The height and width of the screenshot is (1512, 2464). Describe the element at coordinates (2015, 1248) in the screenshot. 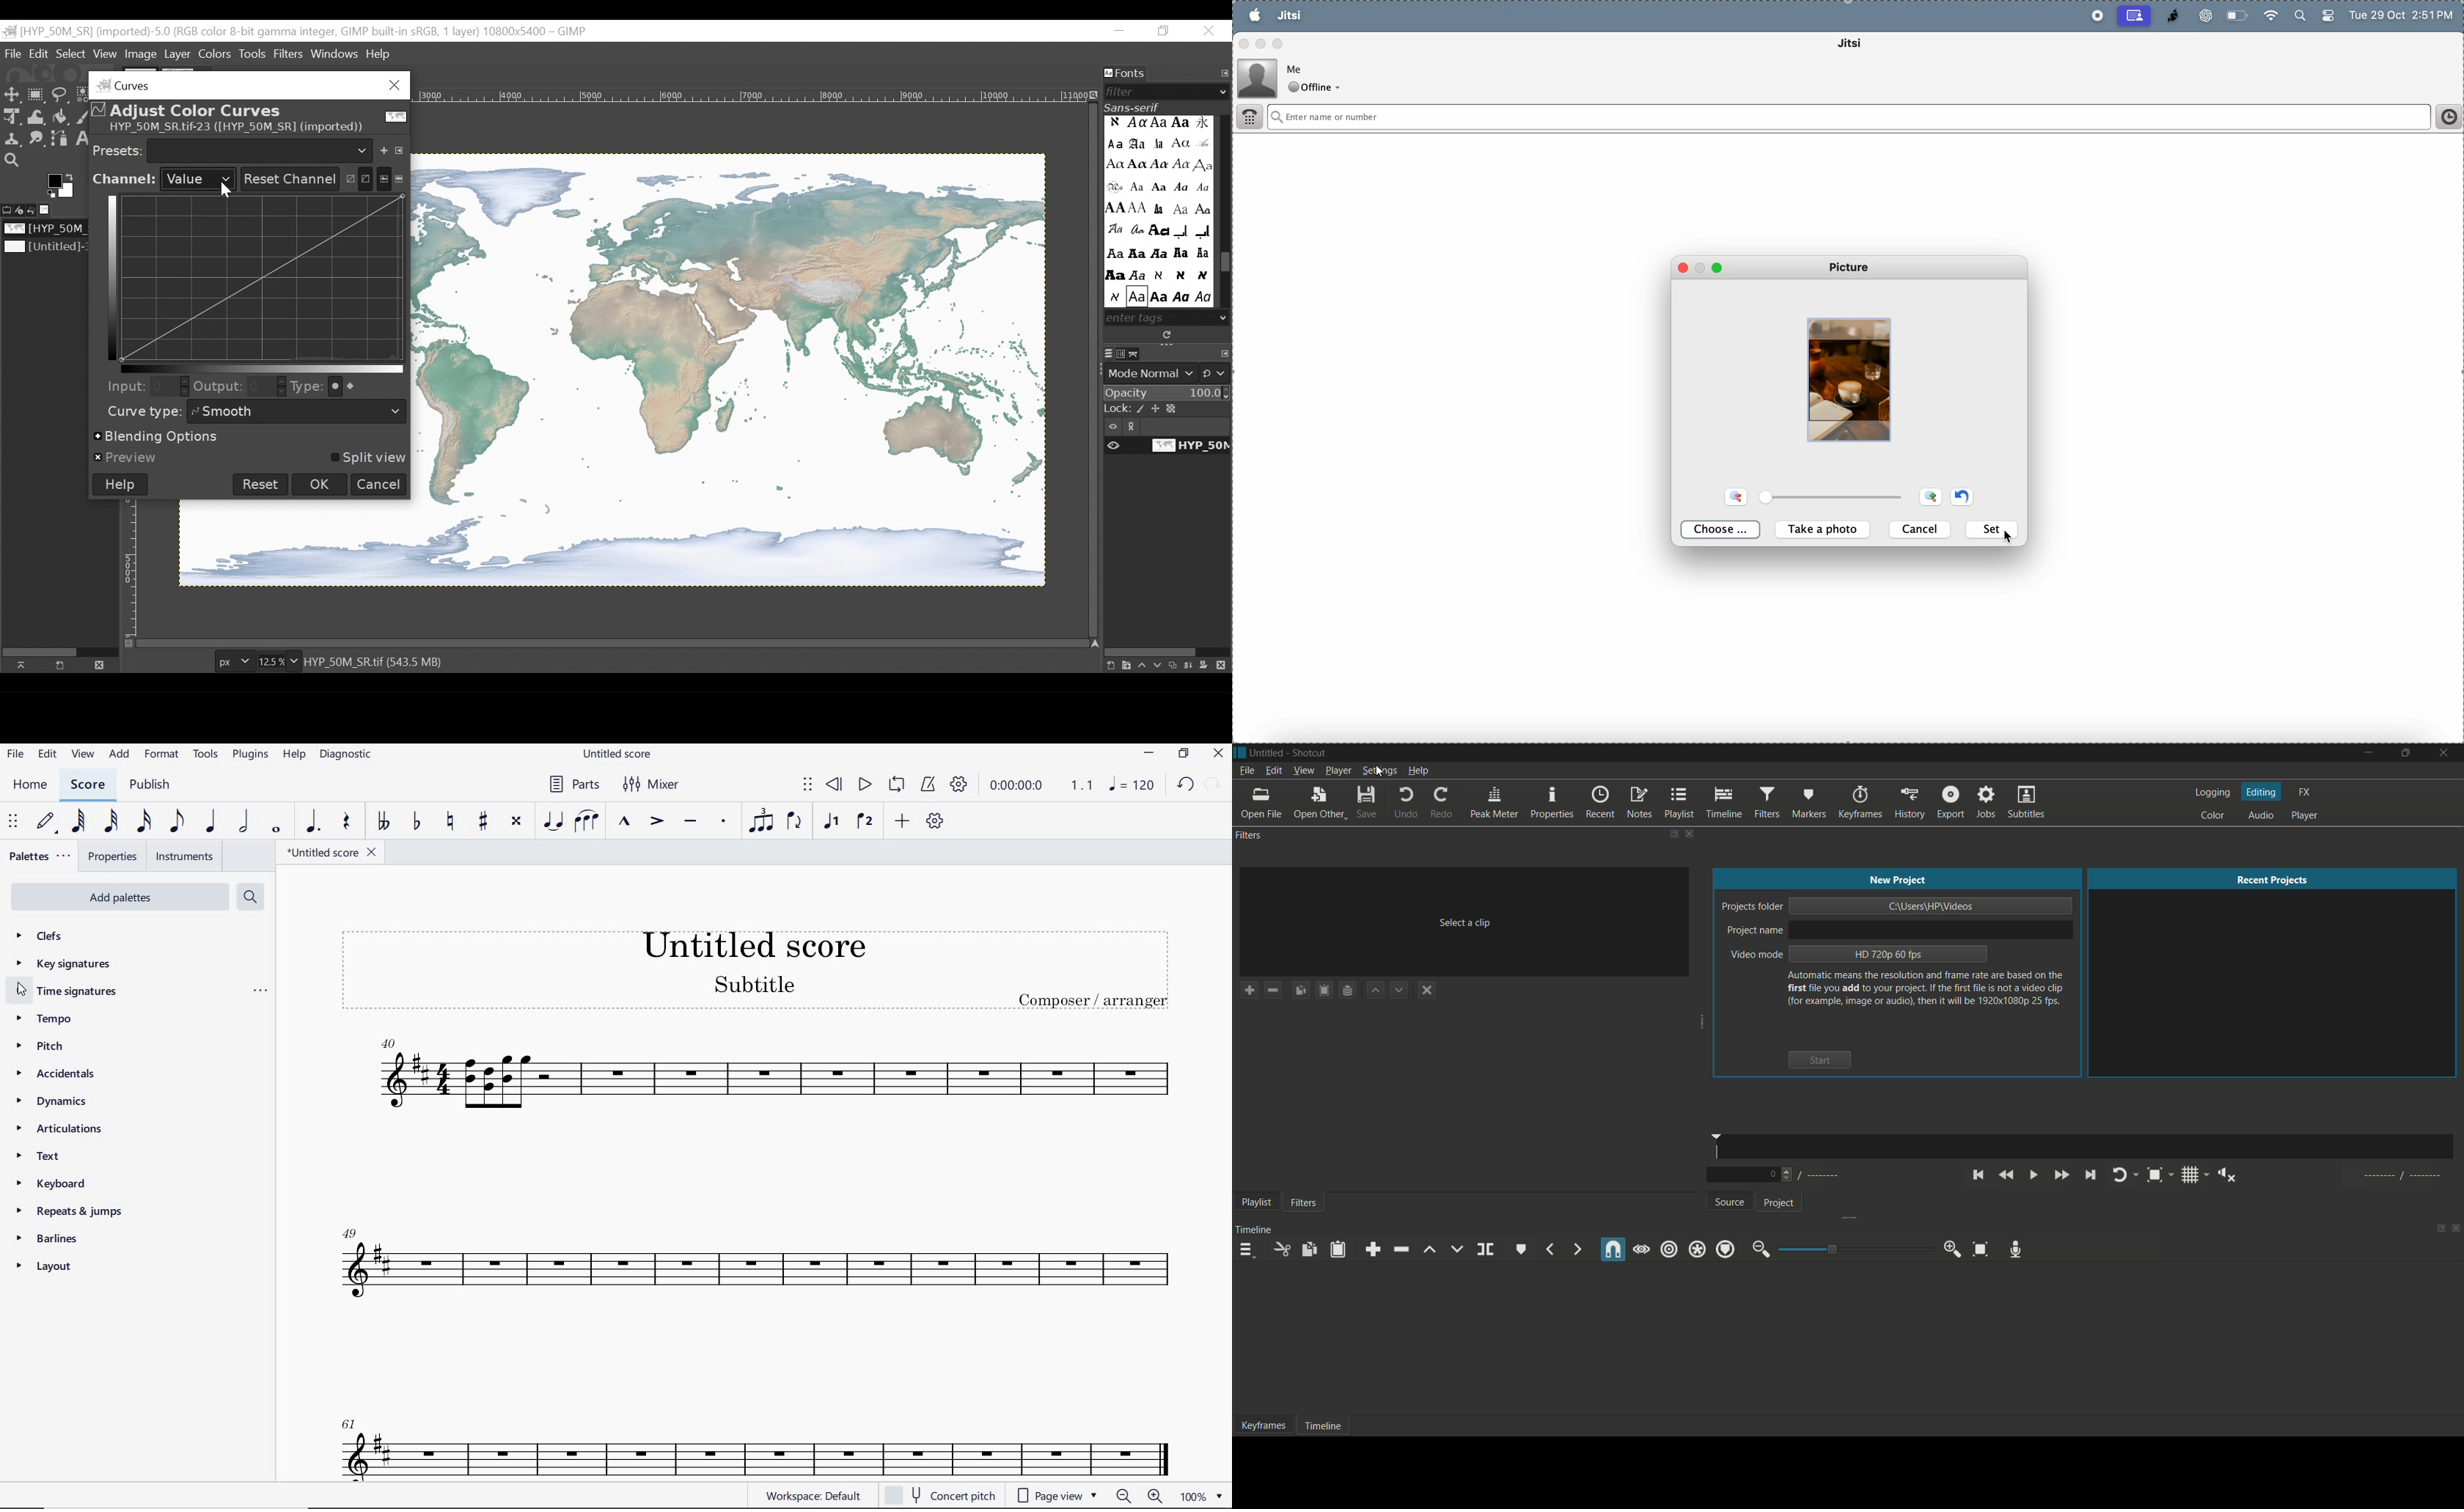

I see `record audio` at that location.